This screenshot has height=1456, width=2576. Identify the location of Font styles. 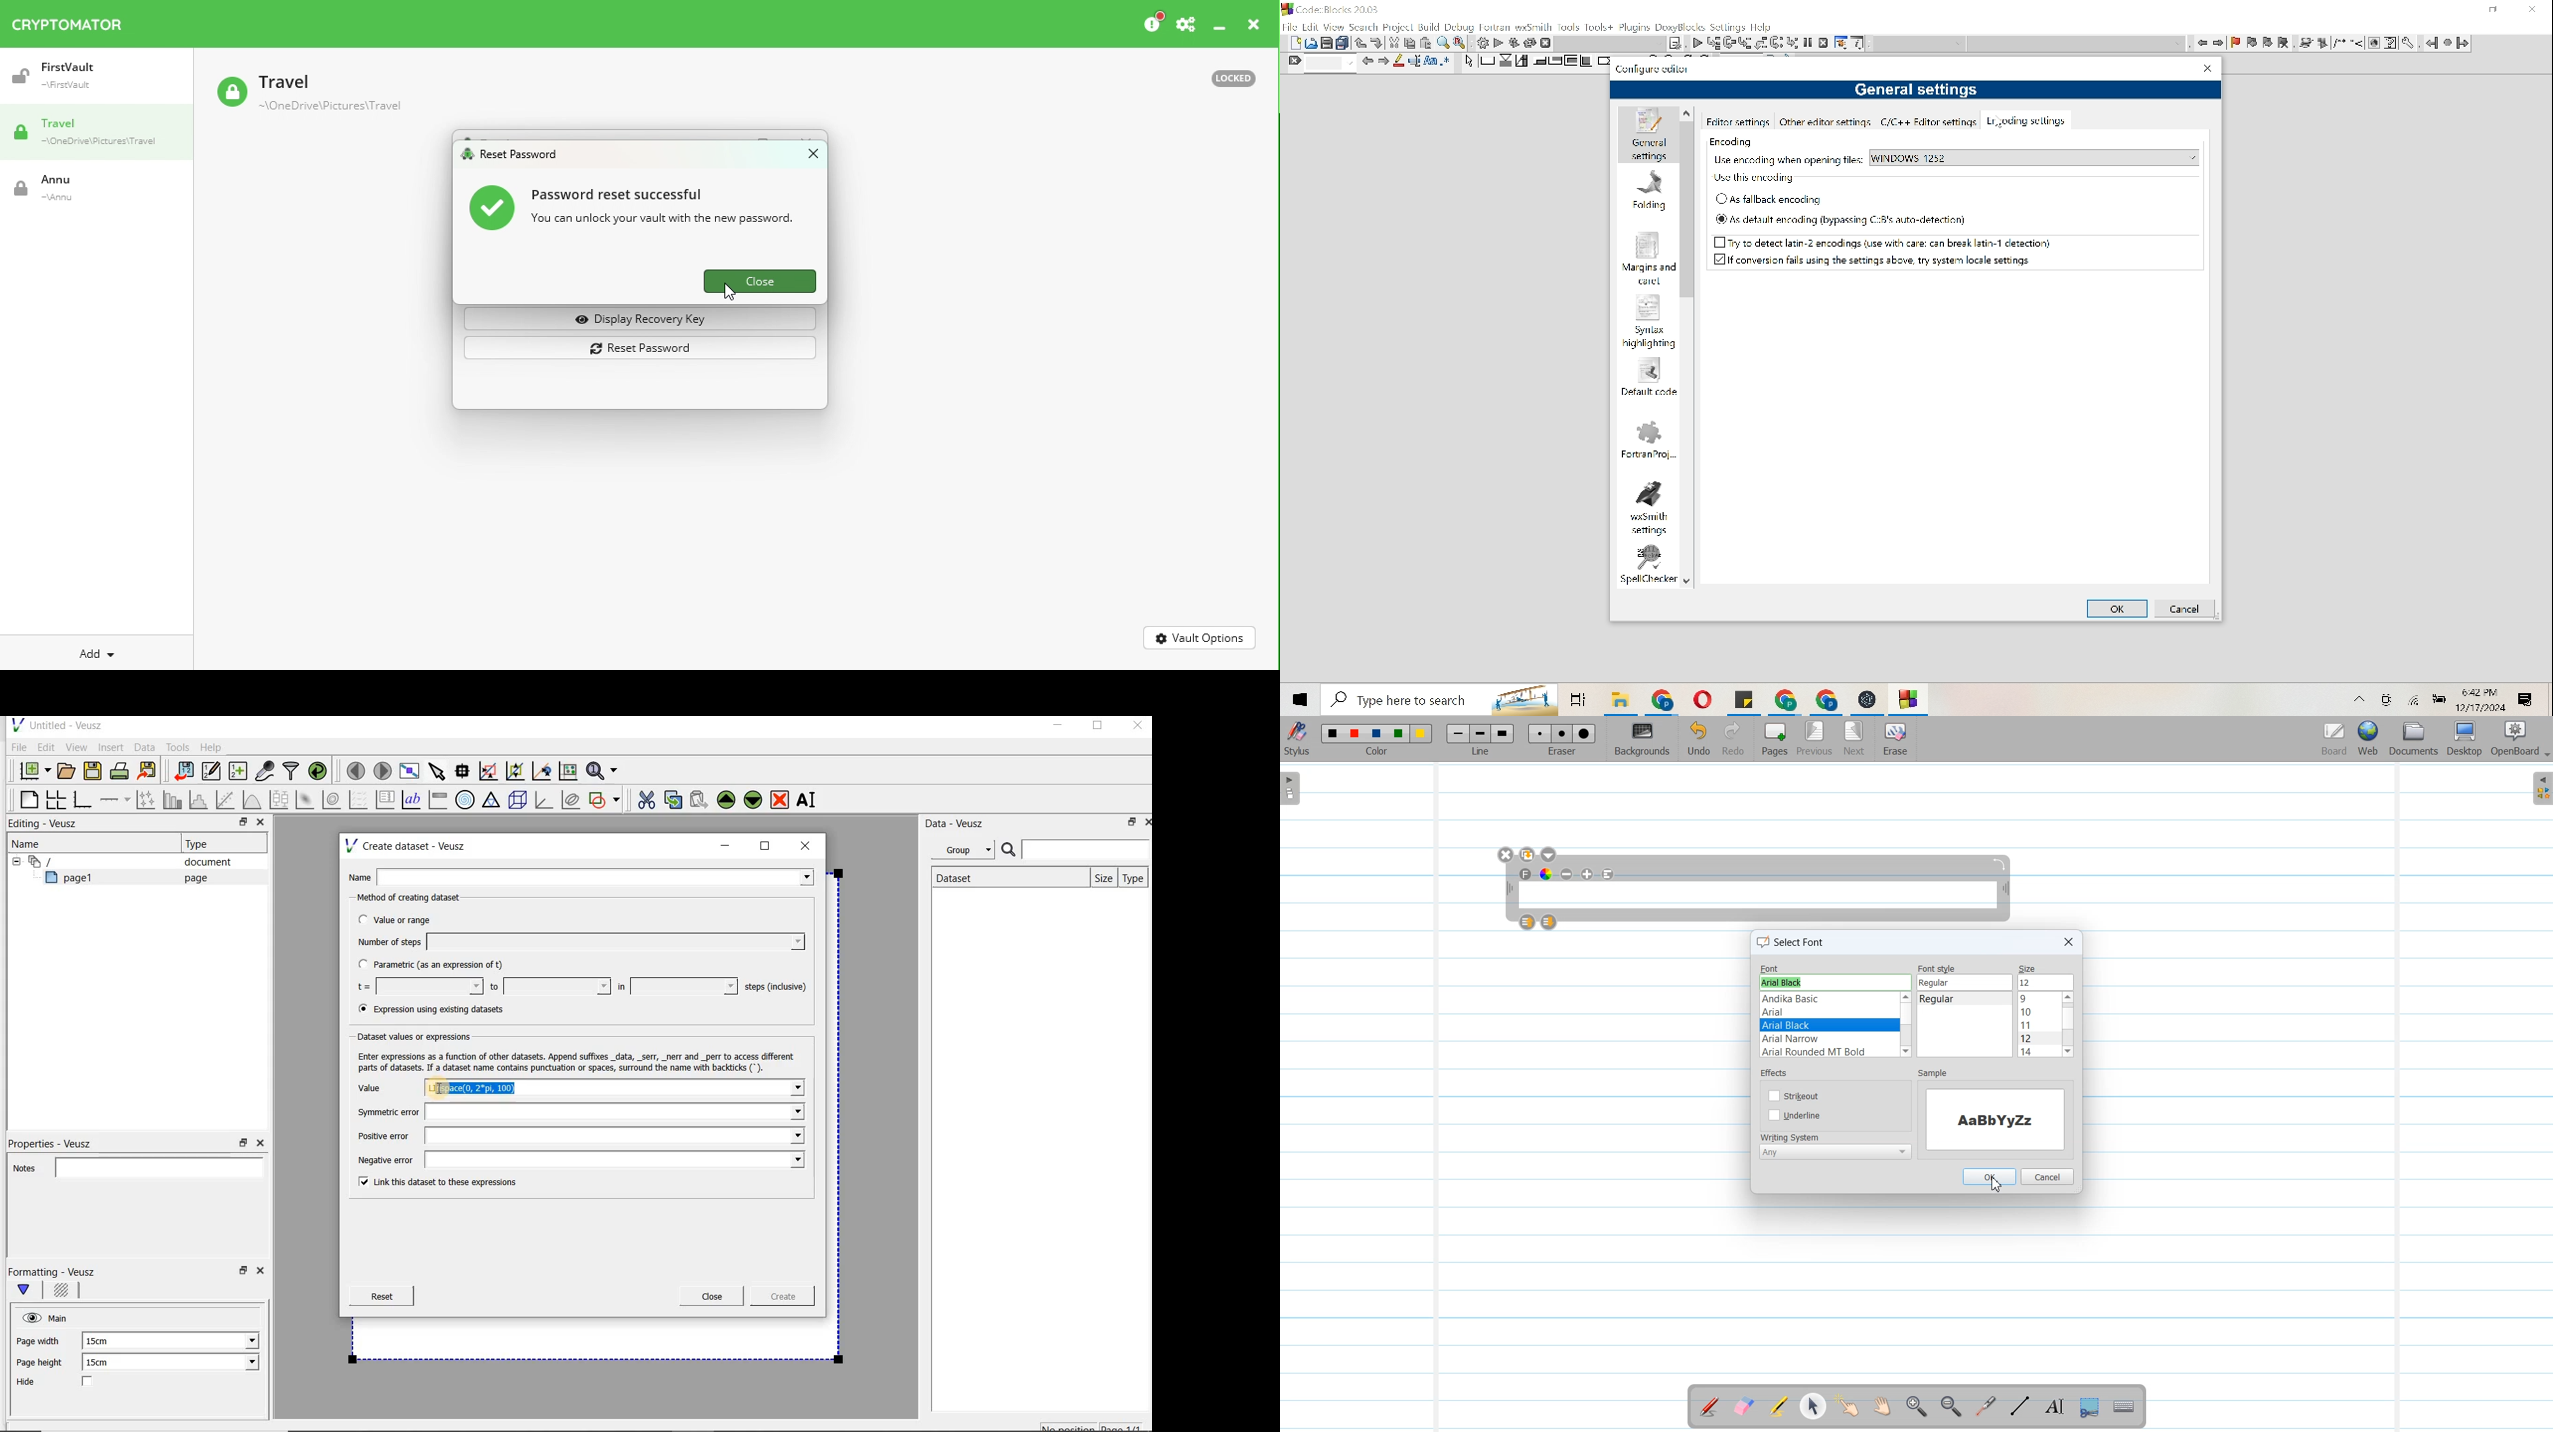
(1958, 1026).